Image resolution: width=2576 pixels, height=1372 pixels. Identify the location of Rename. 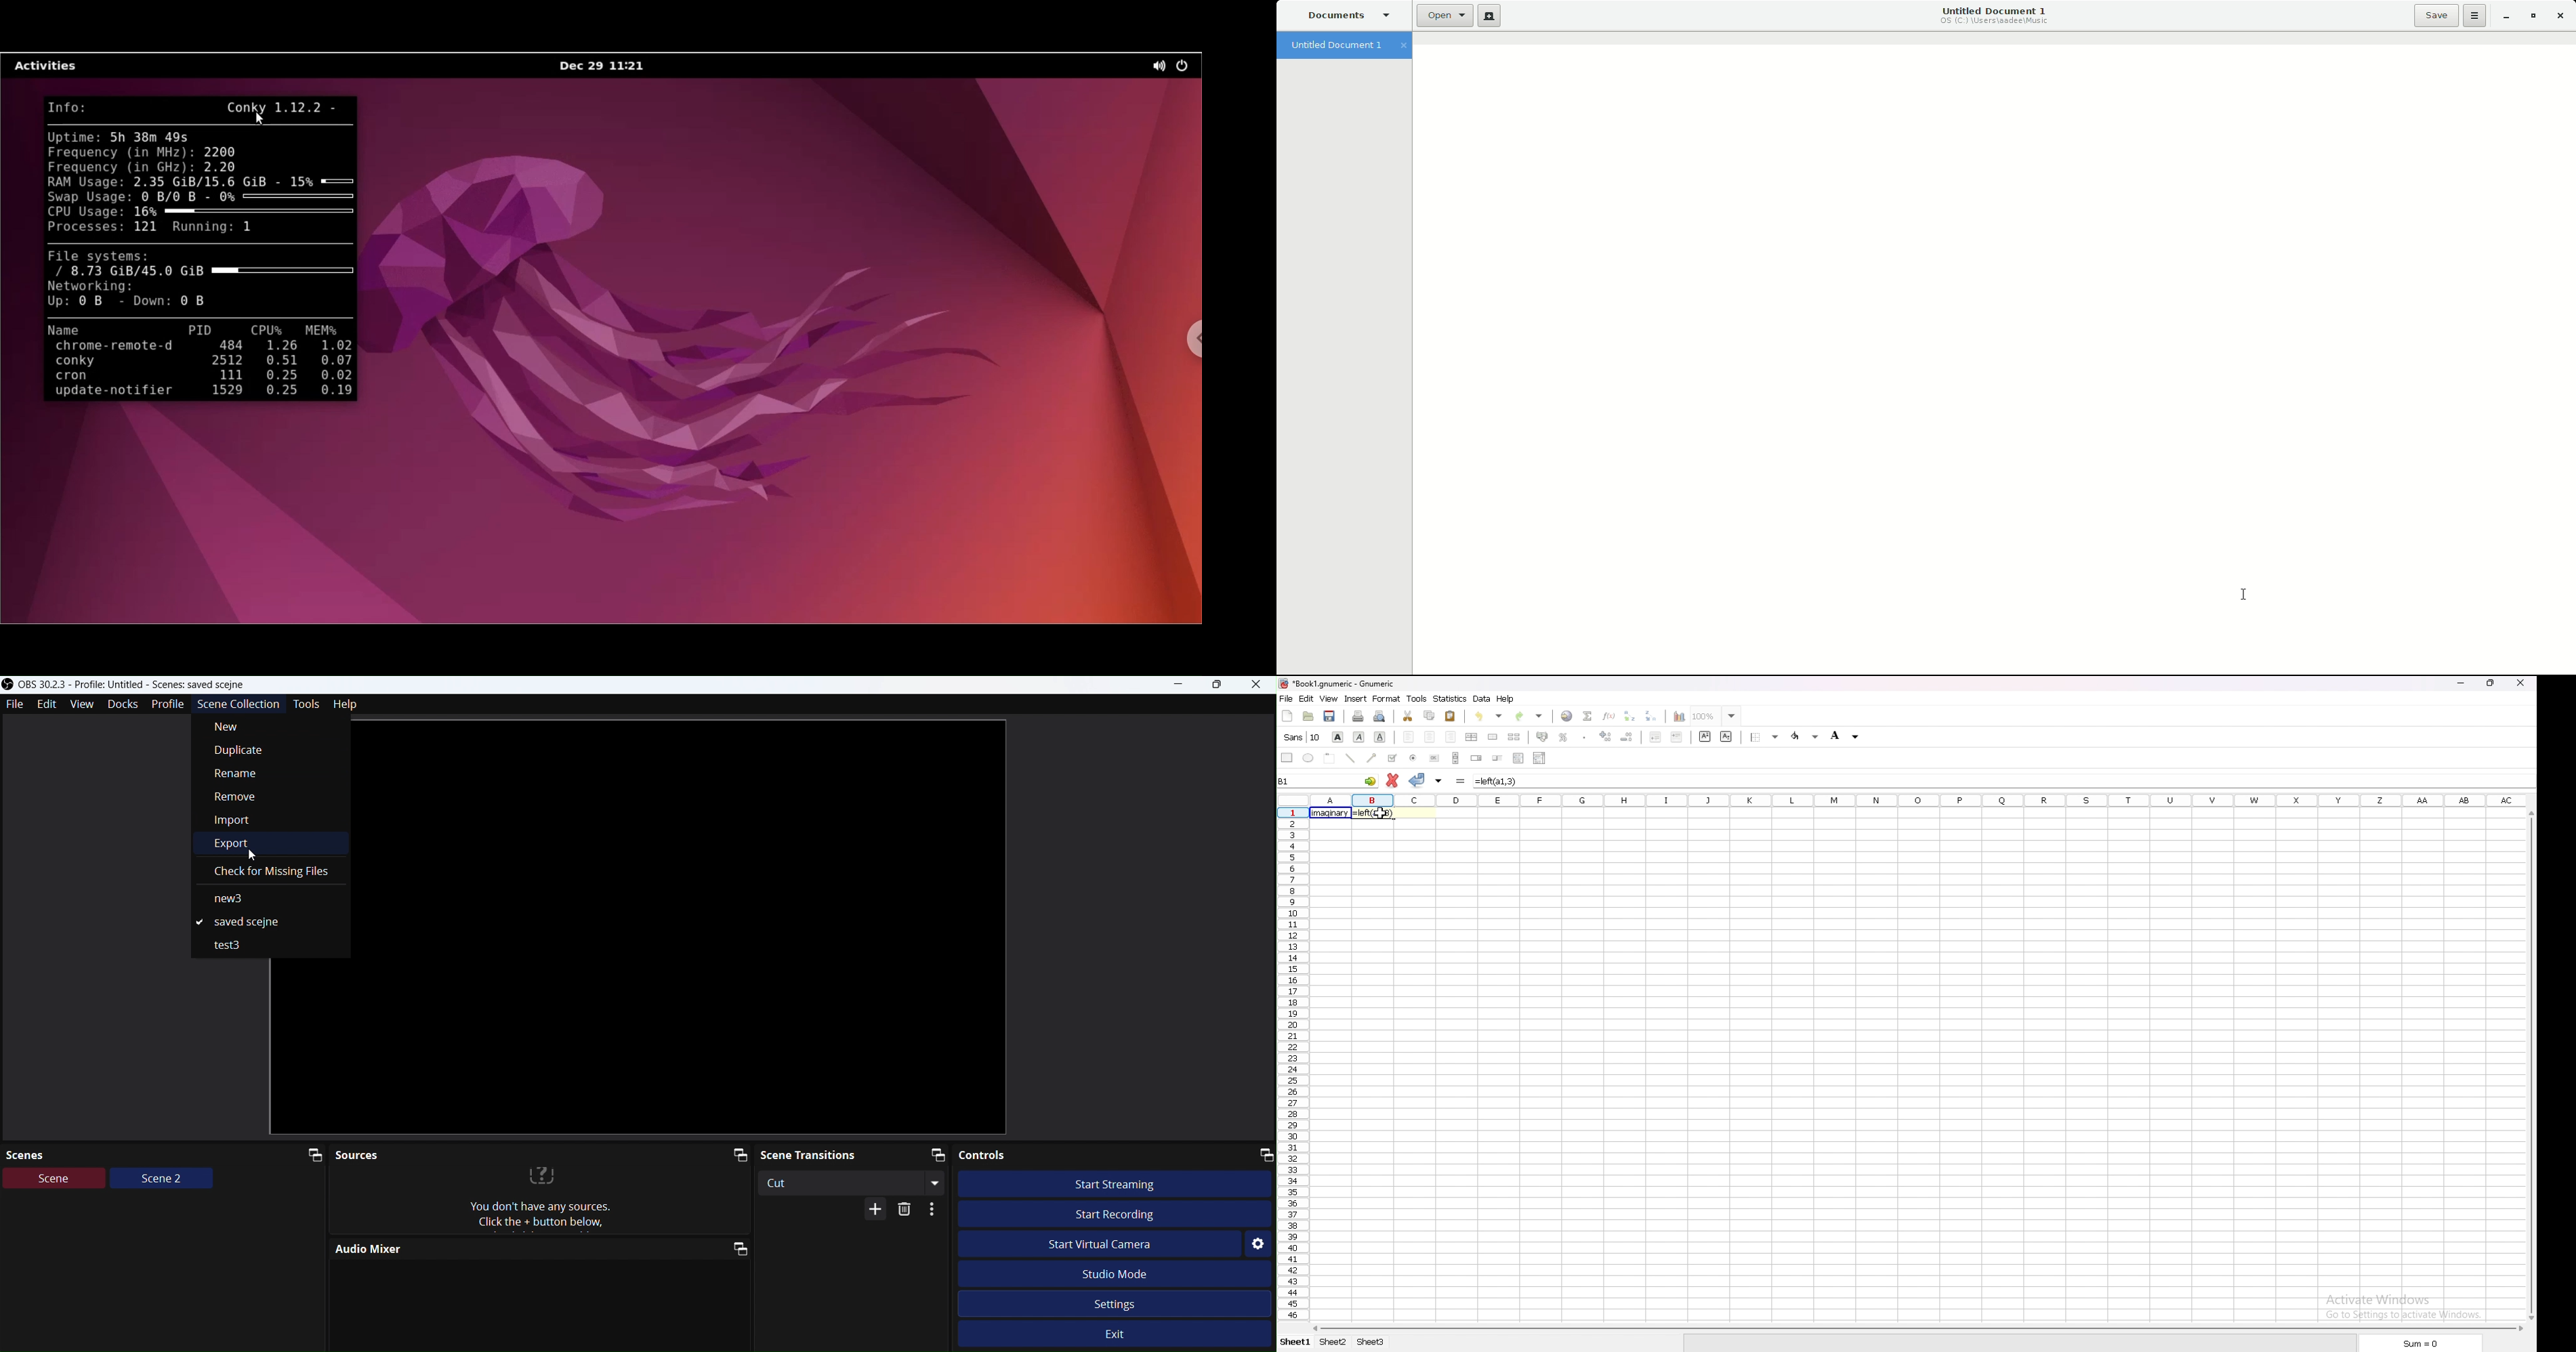
(254, 775).